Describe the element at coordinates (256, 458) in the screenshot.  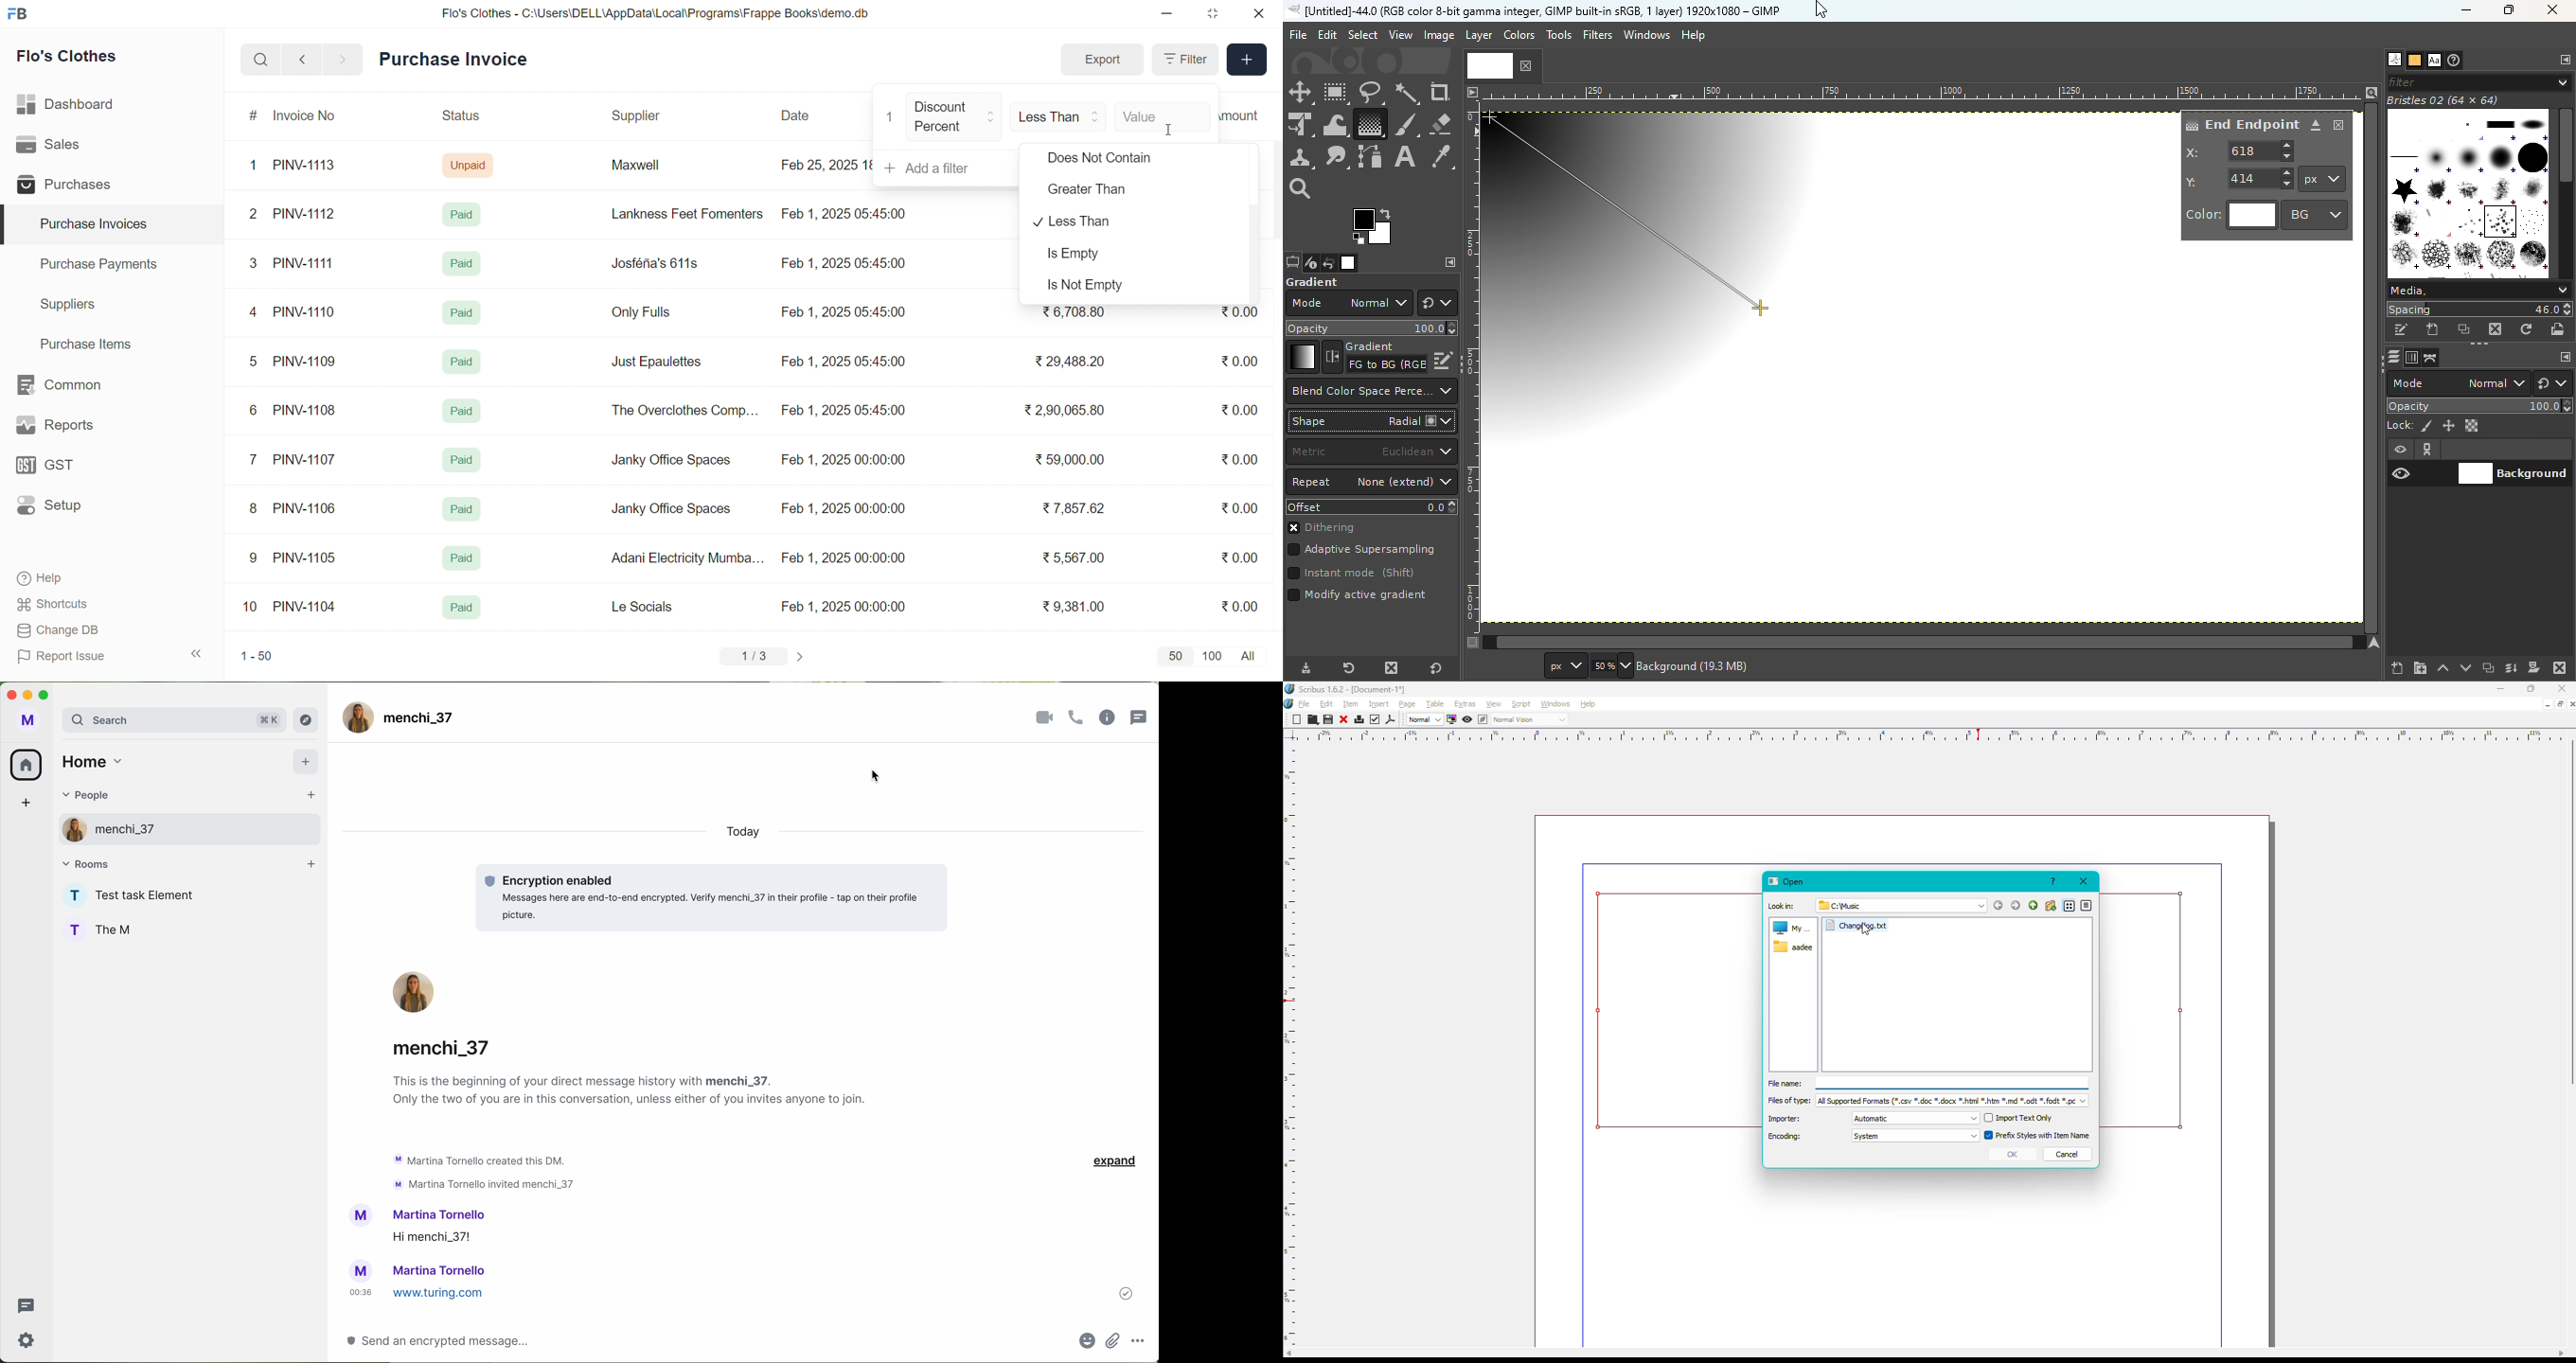
I see `7` at that location.